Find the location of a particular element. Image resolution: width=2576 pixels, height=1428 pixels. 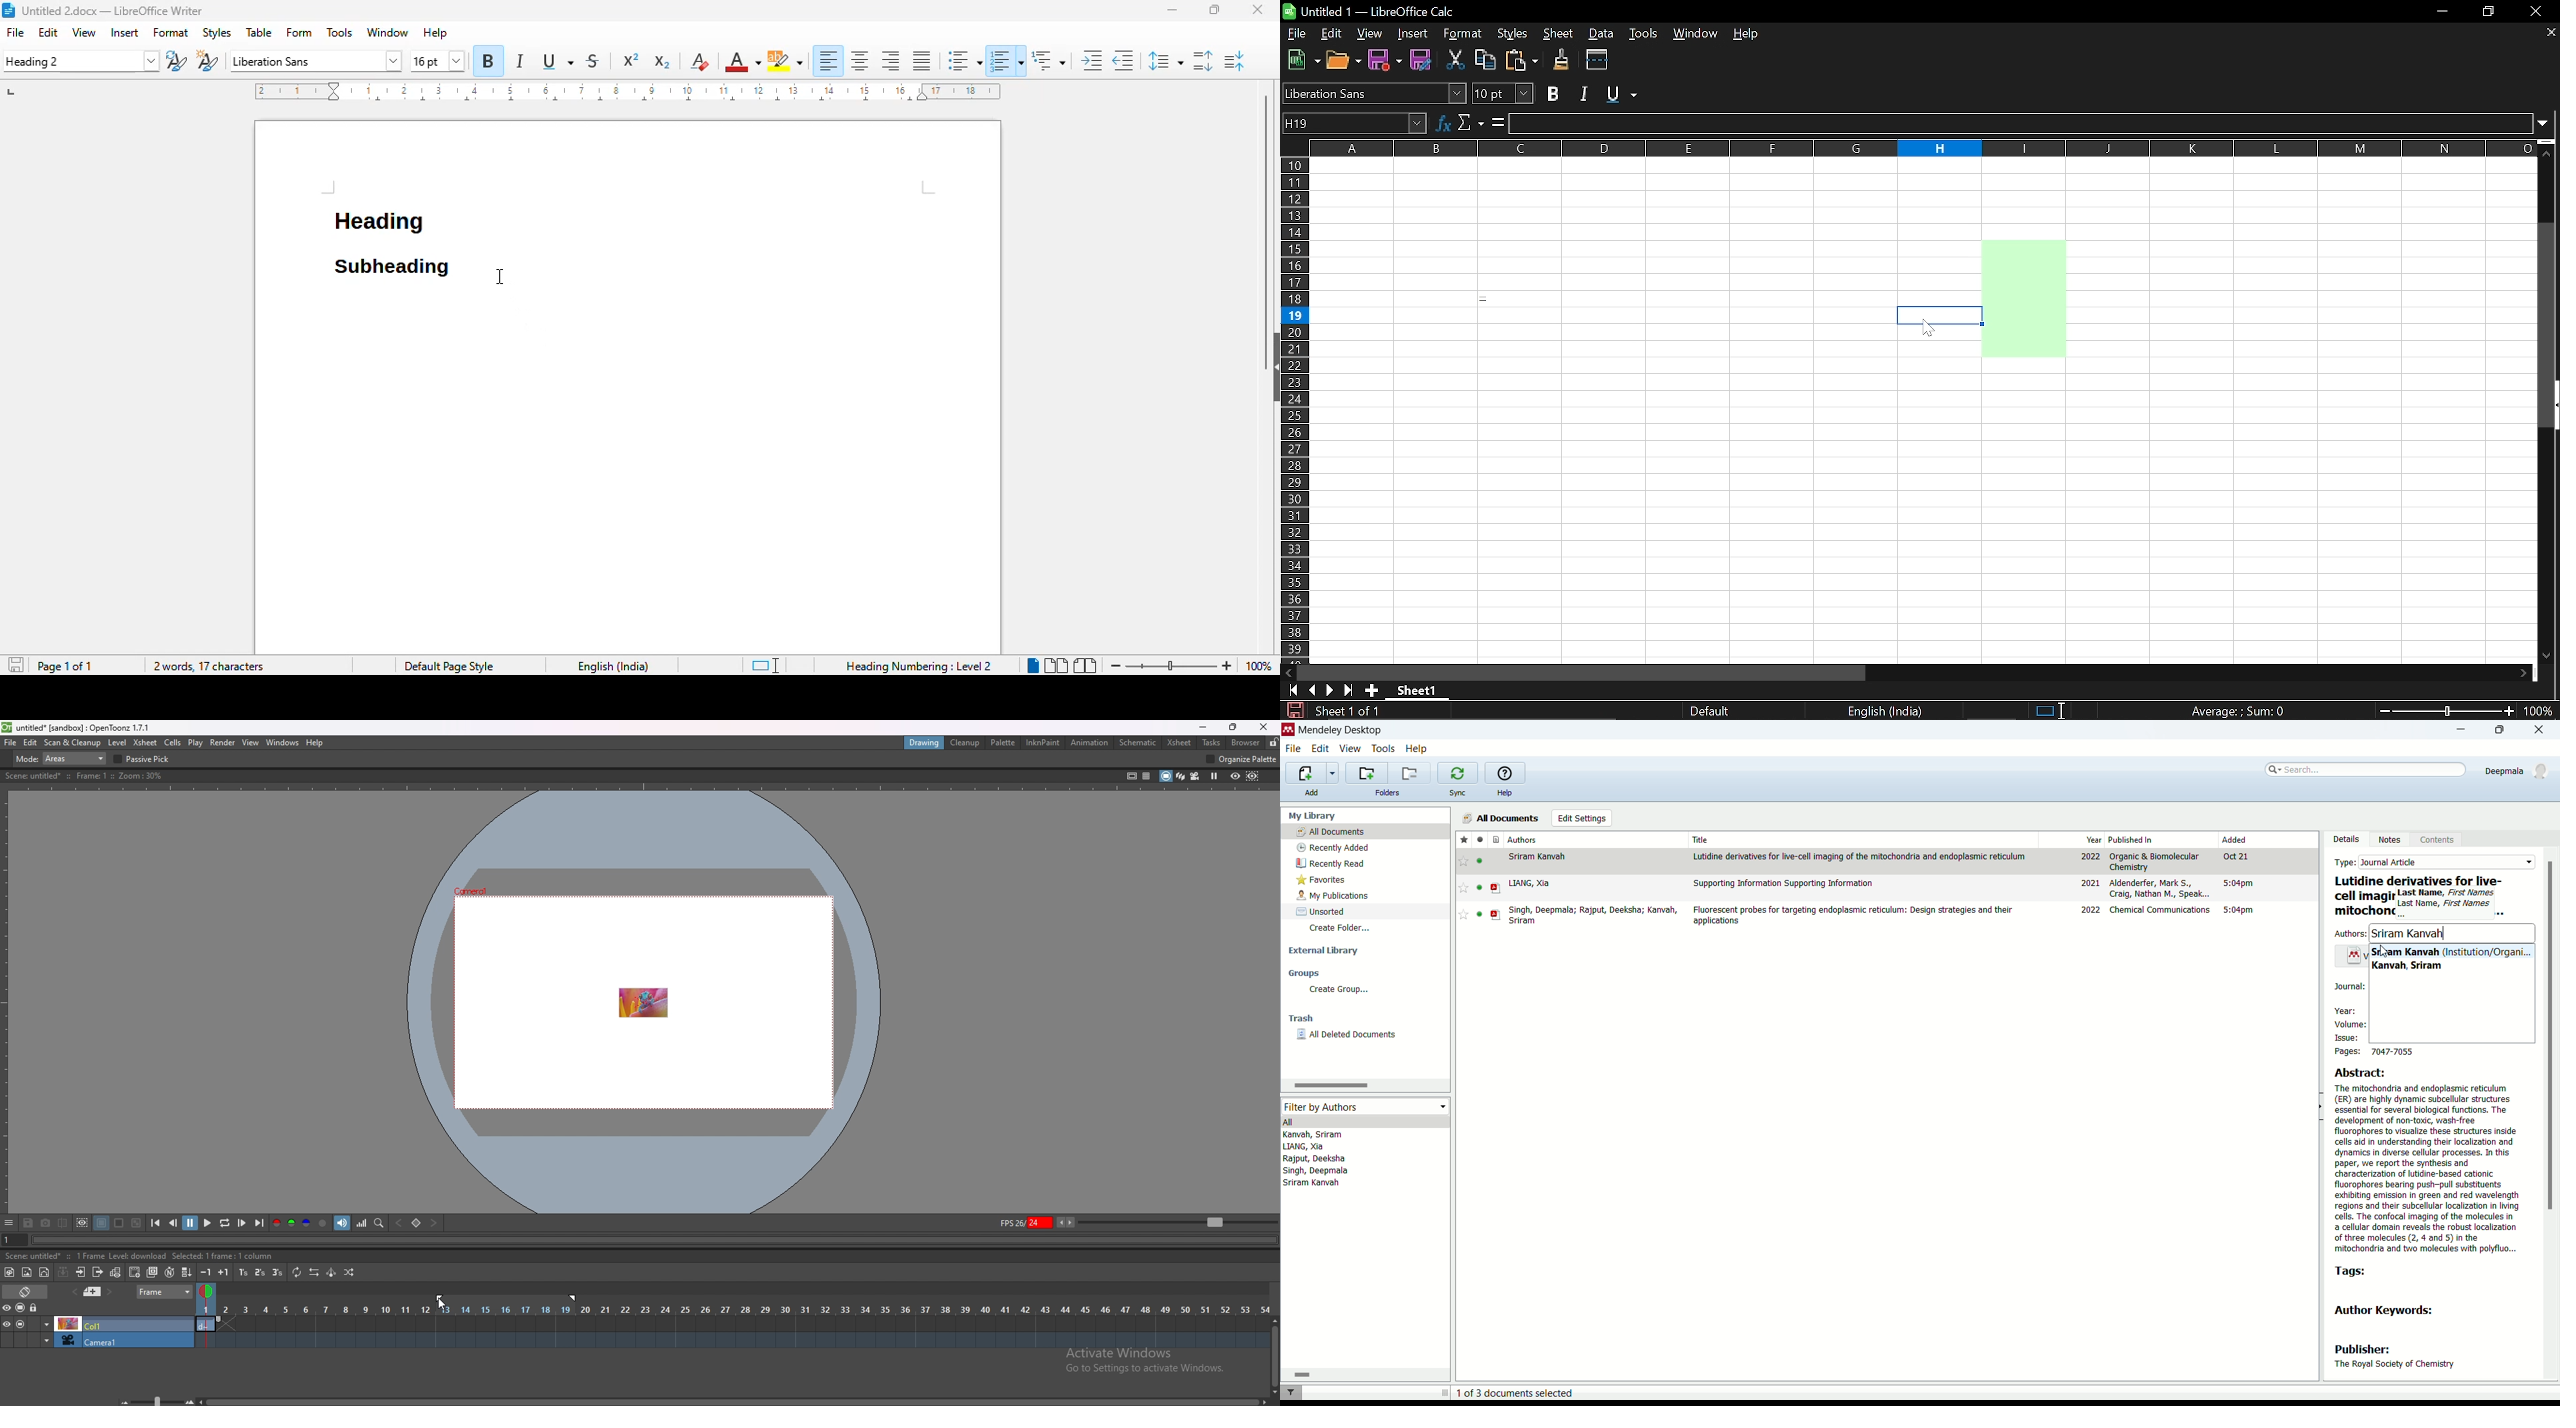

content is located at coordinates (2435, 841).